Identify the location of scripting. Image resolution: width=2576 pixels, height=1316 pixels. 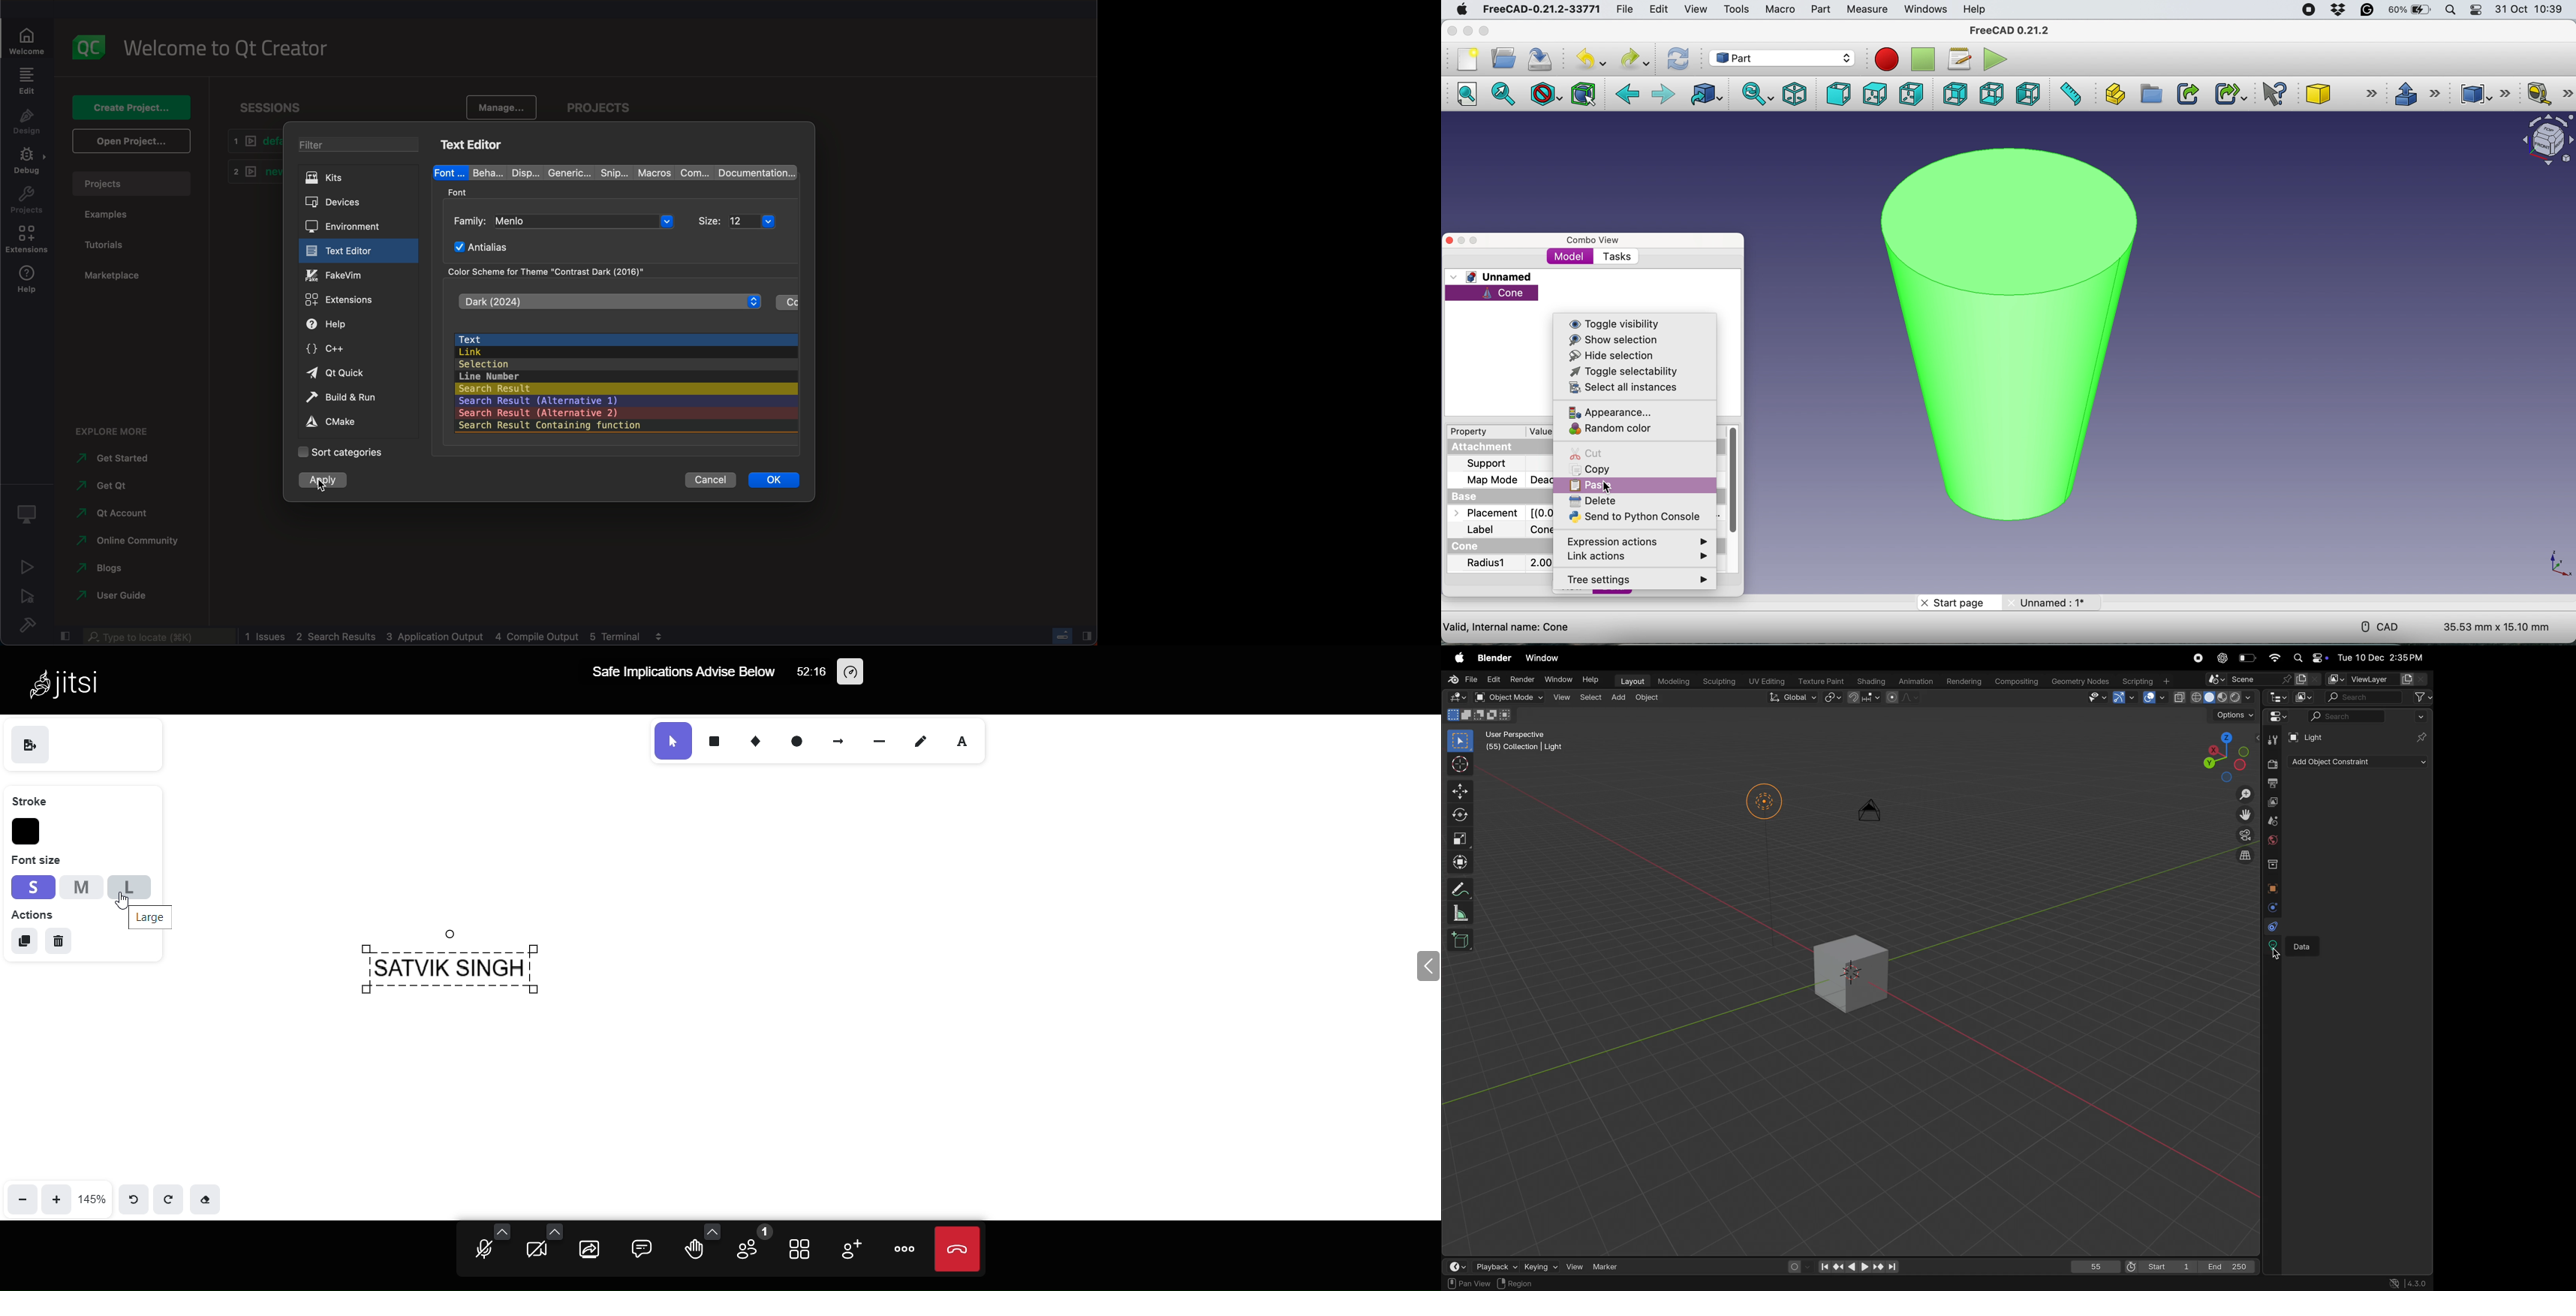
(2147, 682).